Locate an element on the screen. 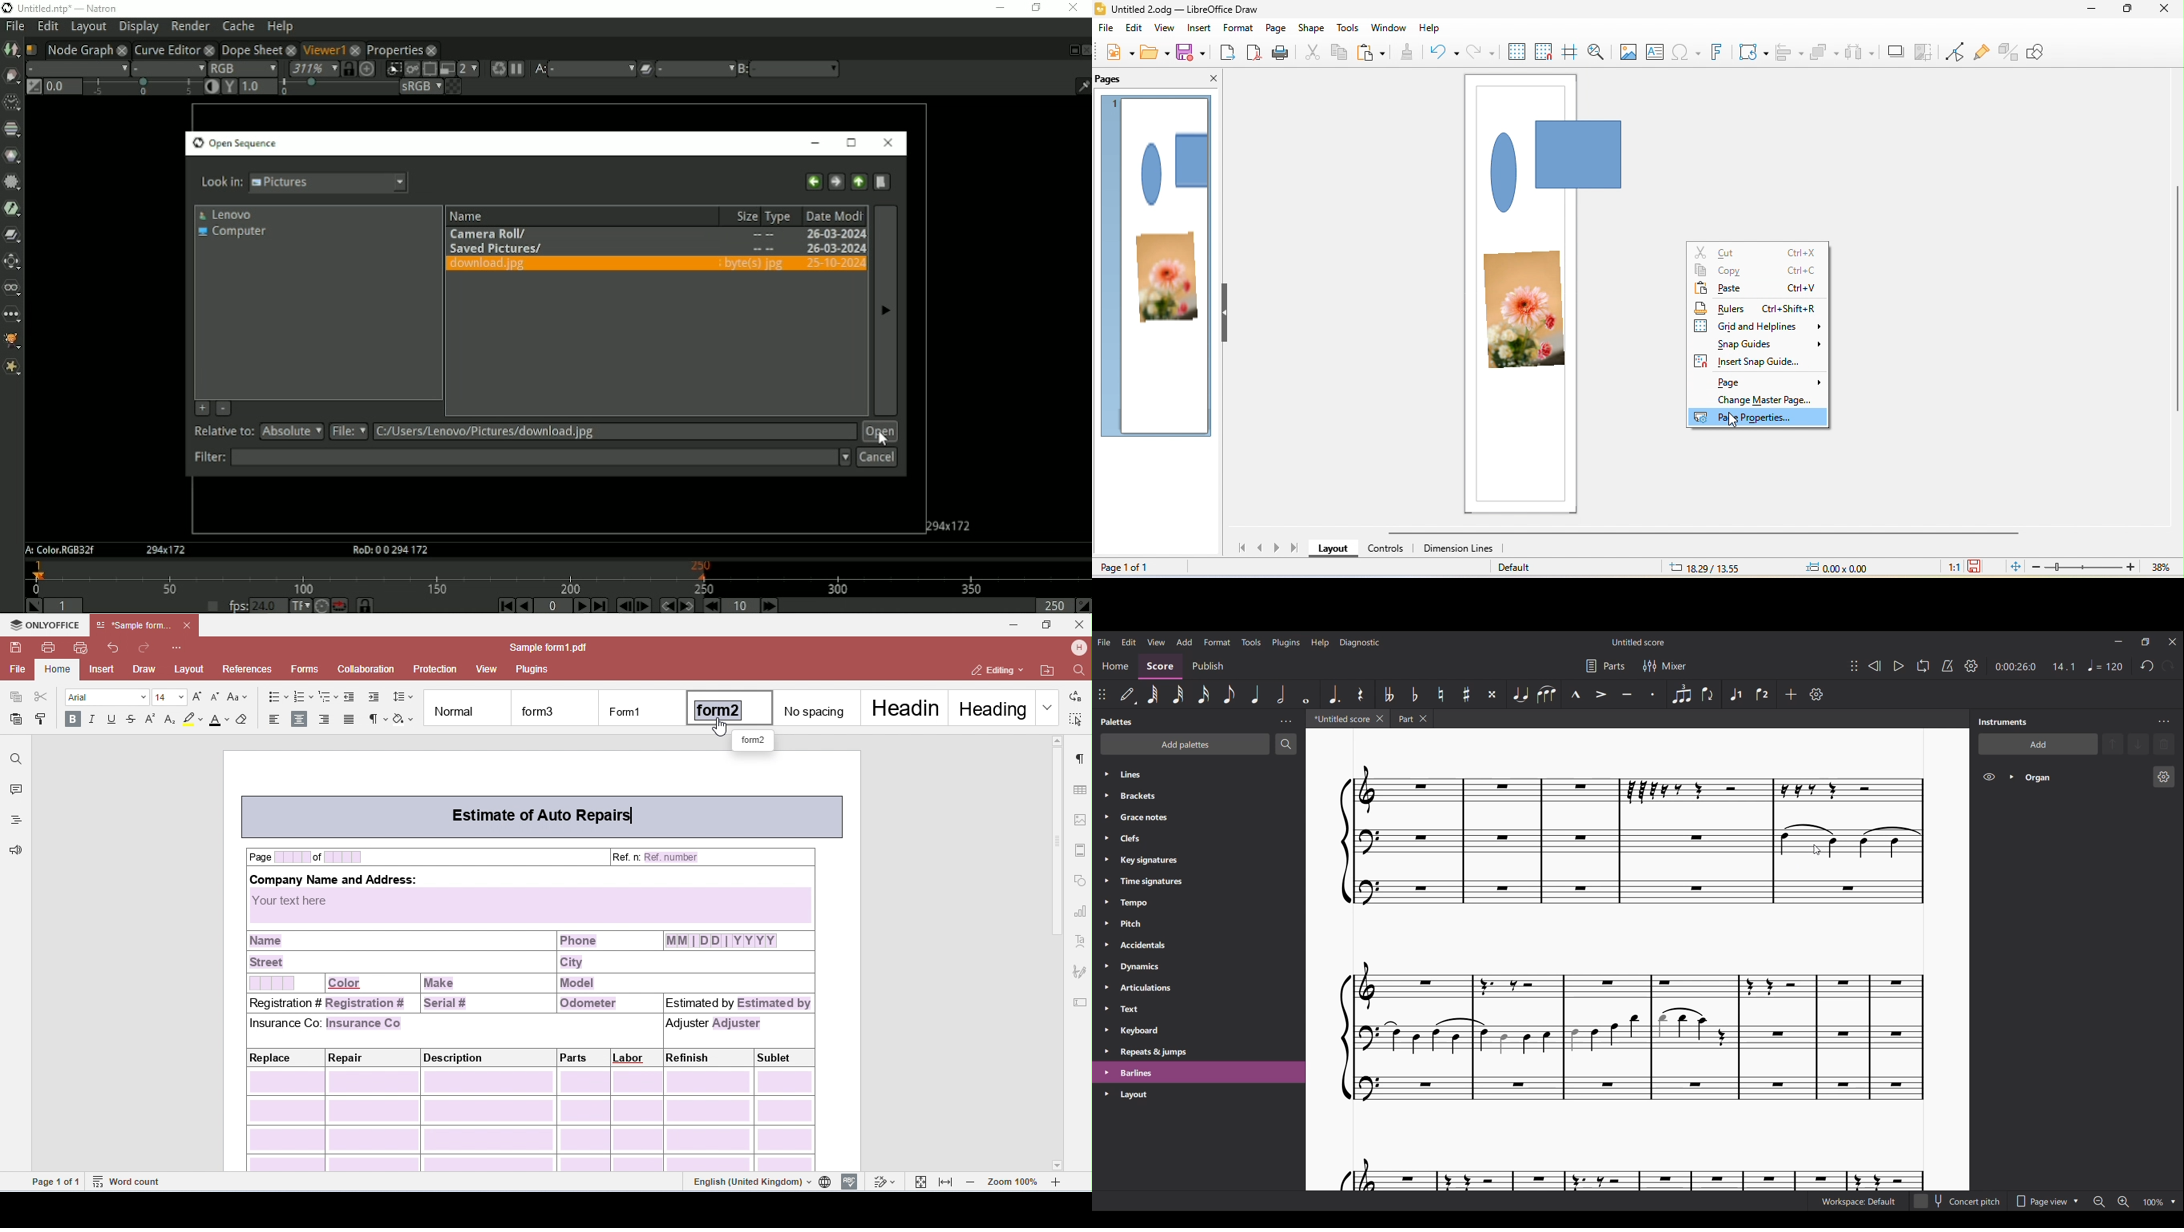 The width and height of the screenshot is (2184, 1232). print is located at coordinates (1284, 53).